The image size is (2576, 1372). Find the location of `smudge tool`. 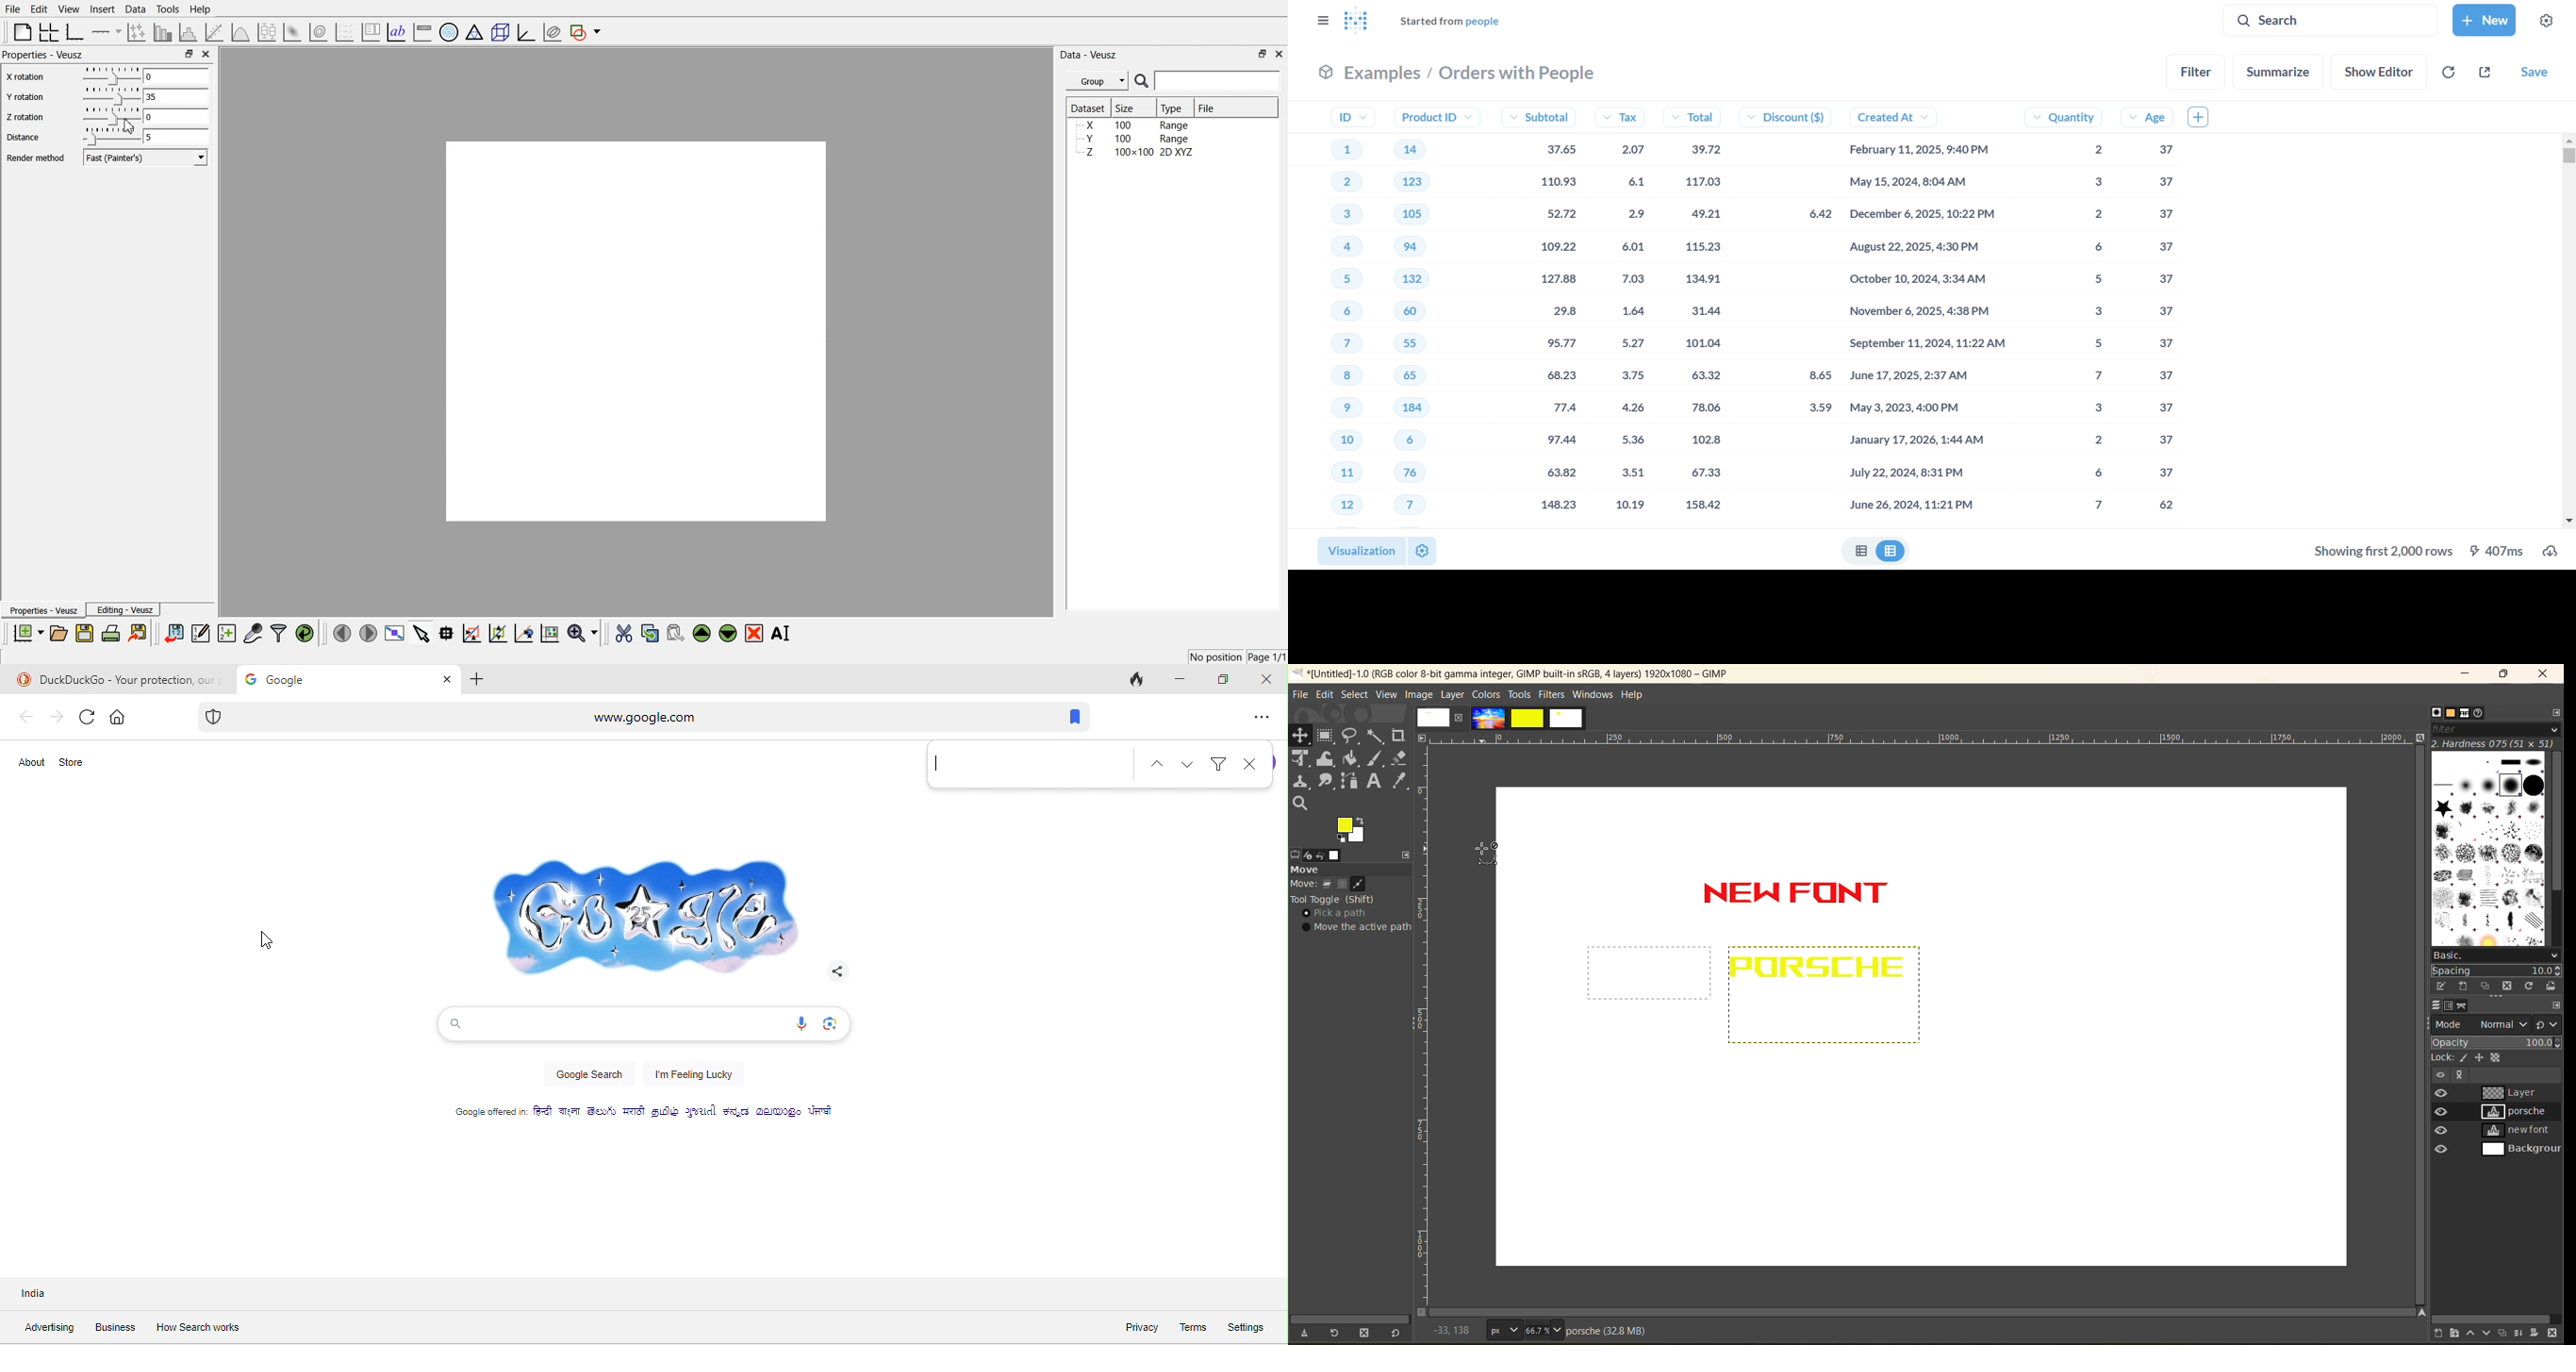

smudge tool is located at coordinates (1327, 781).